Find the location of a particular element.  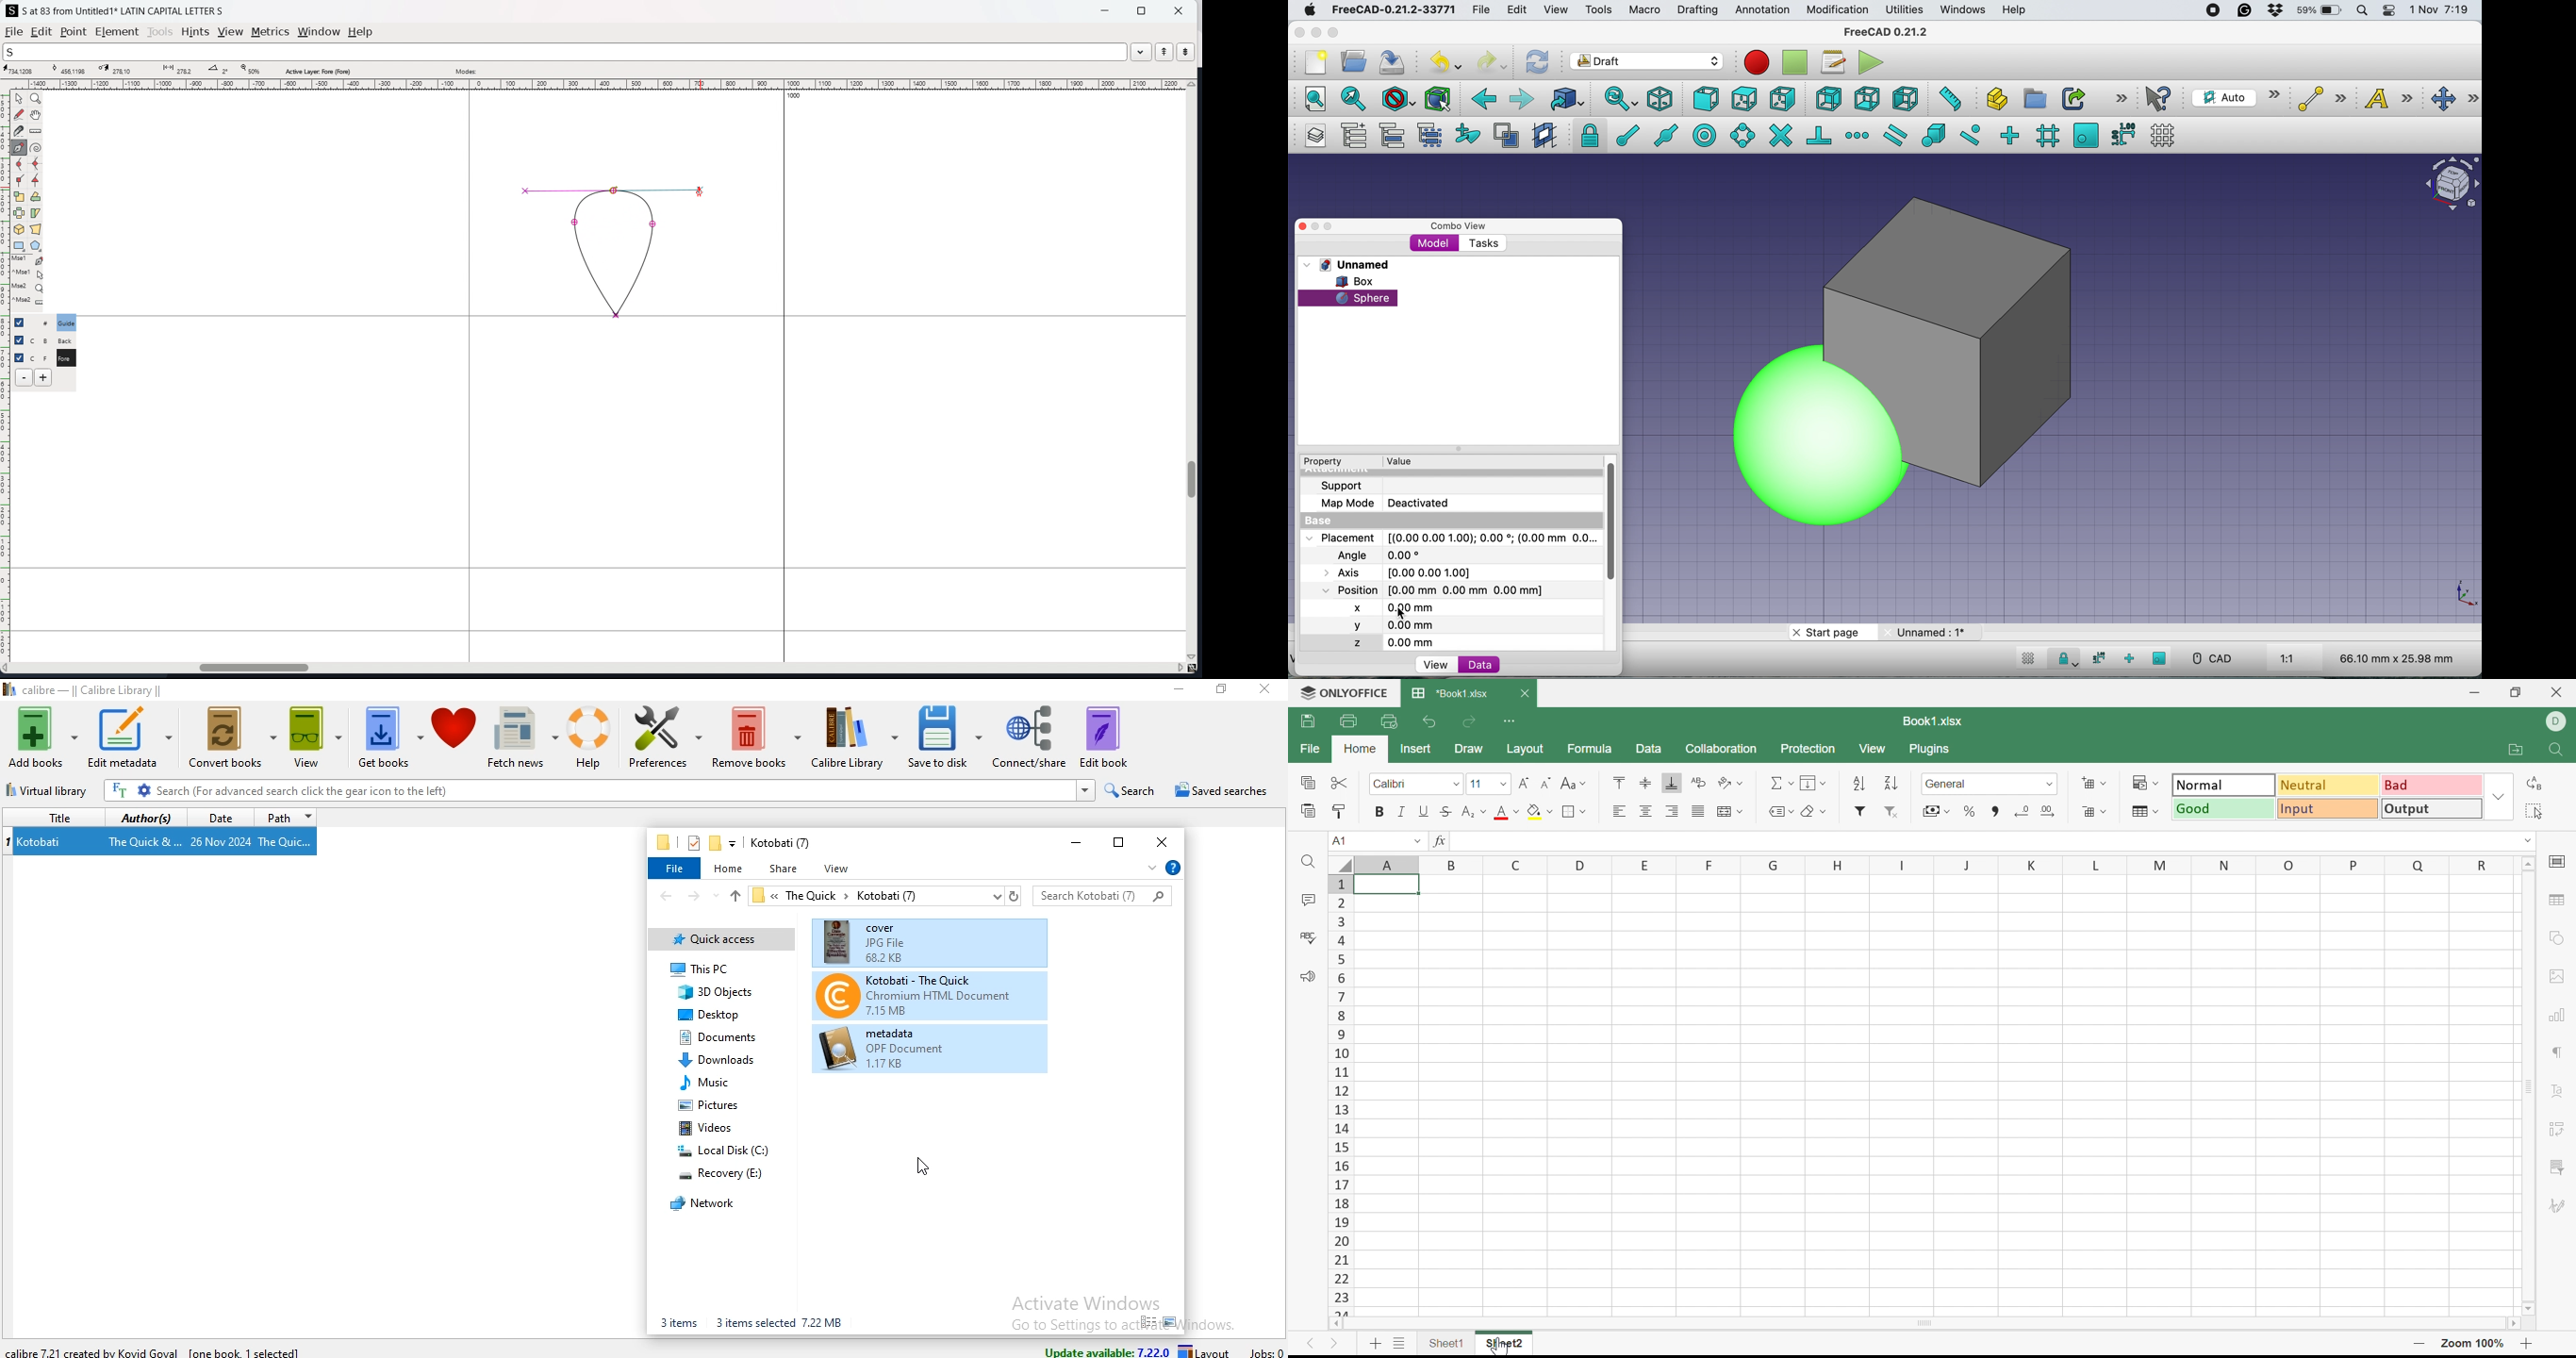

polygon and stars is located at coordinates (37, 246).